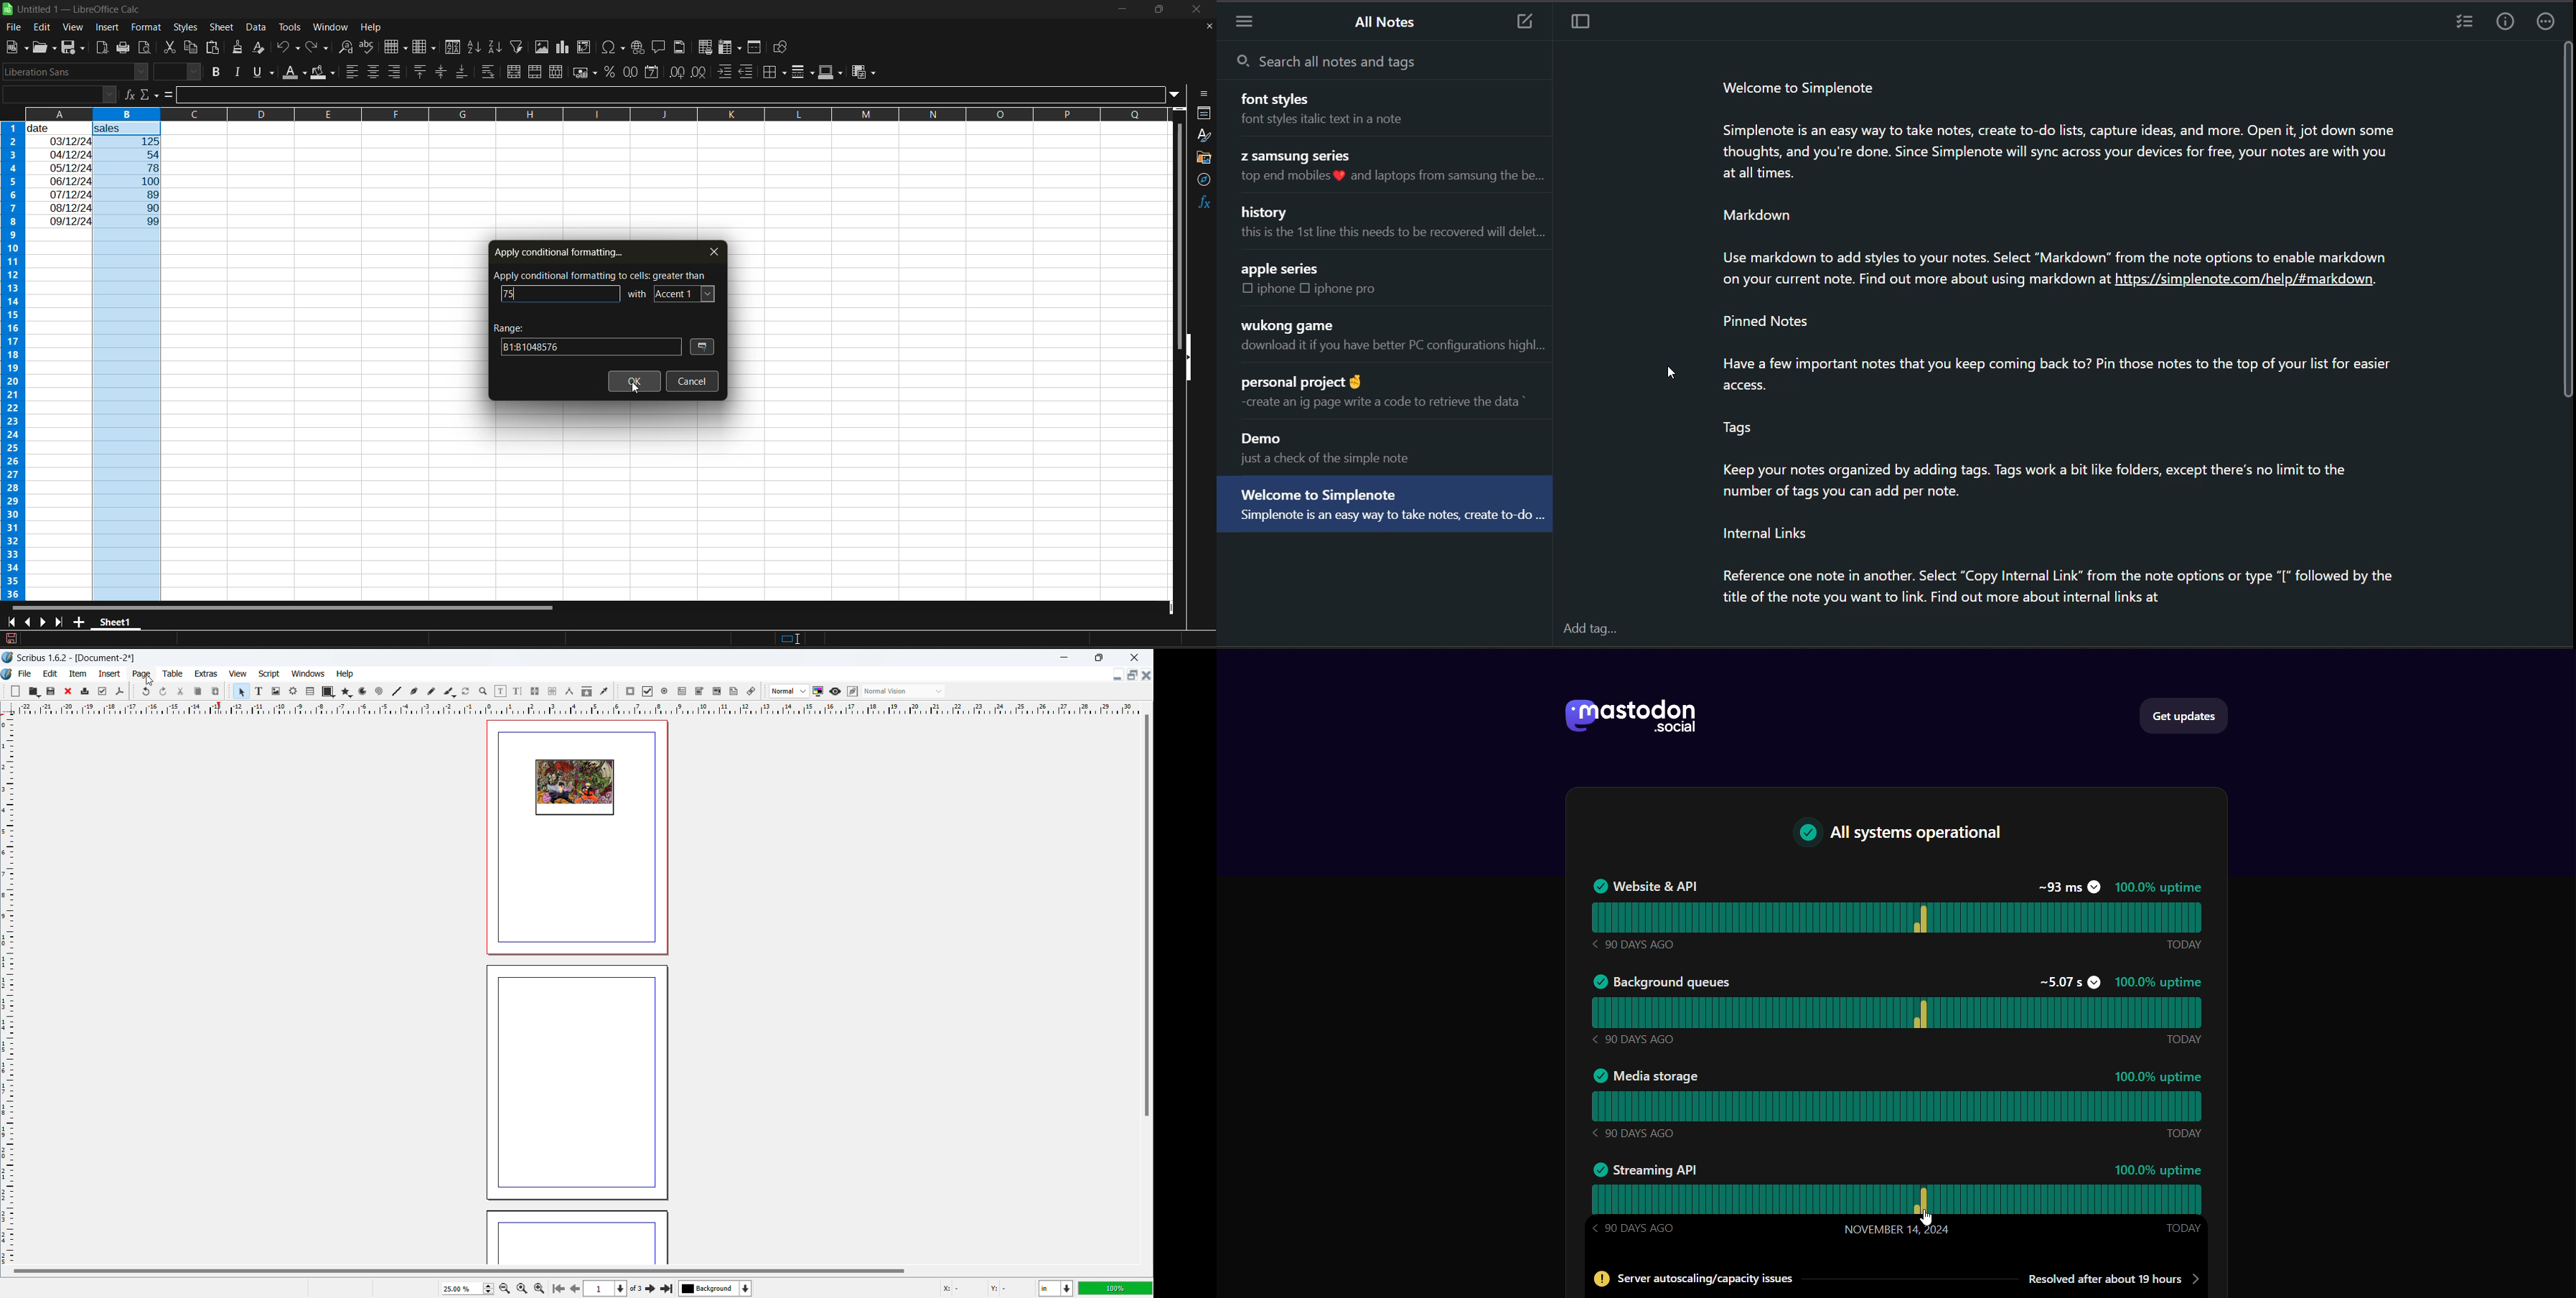  What do you see at coordinates (371, 27) in the screenshot?
I see `help` at bounding box center [371, 27].